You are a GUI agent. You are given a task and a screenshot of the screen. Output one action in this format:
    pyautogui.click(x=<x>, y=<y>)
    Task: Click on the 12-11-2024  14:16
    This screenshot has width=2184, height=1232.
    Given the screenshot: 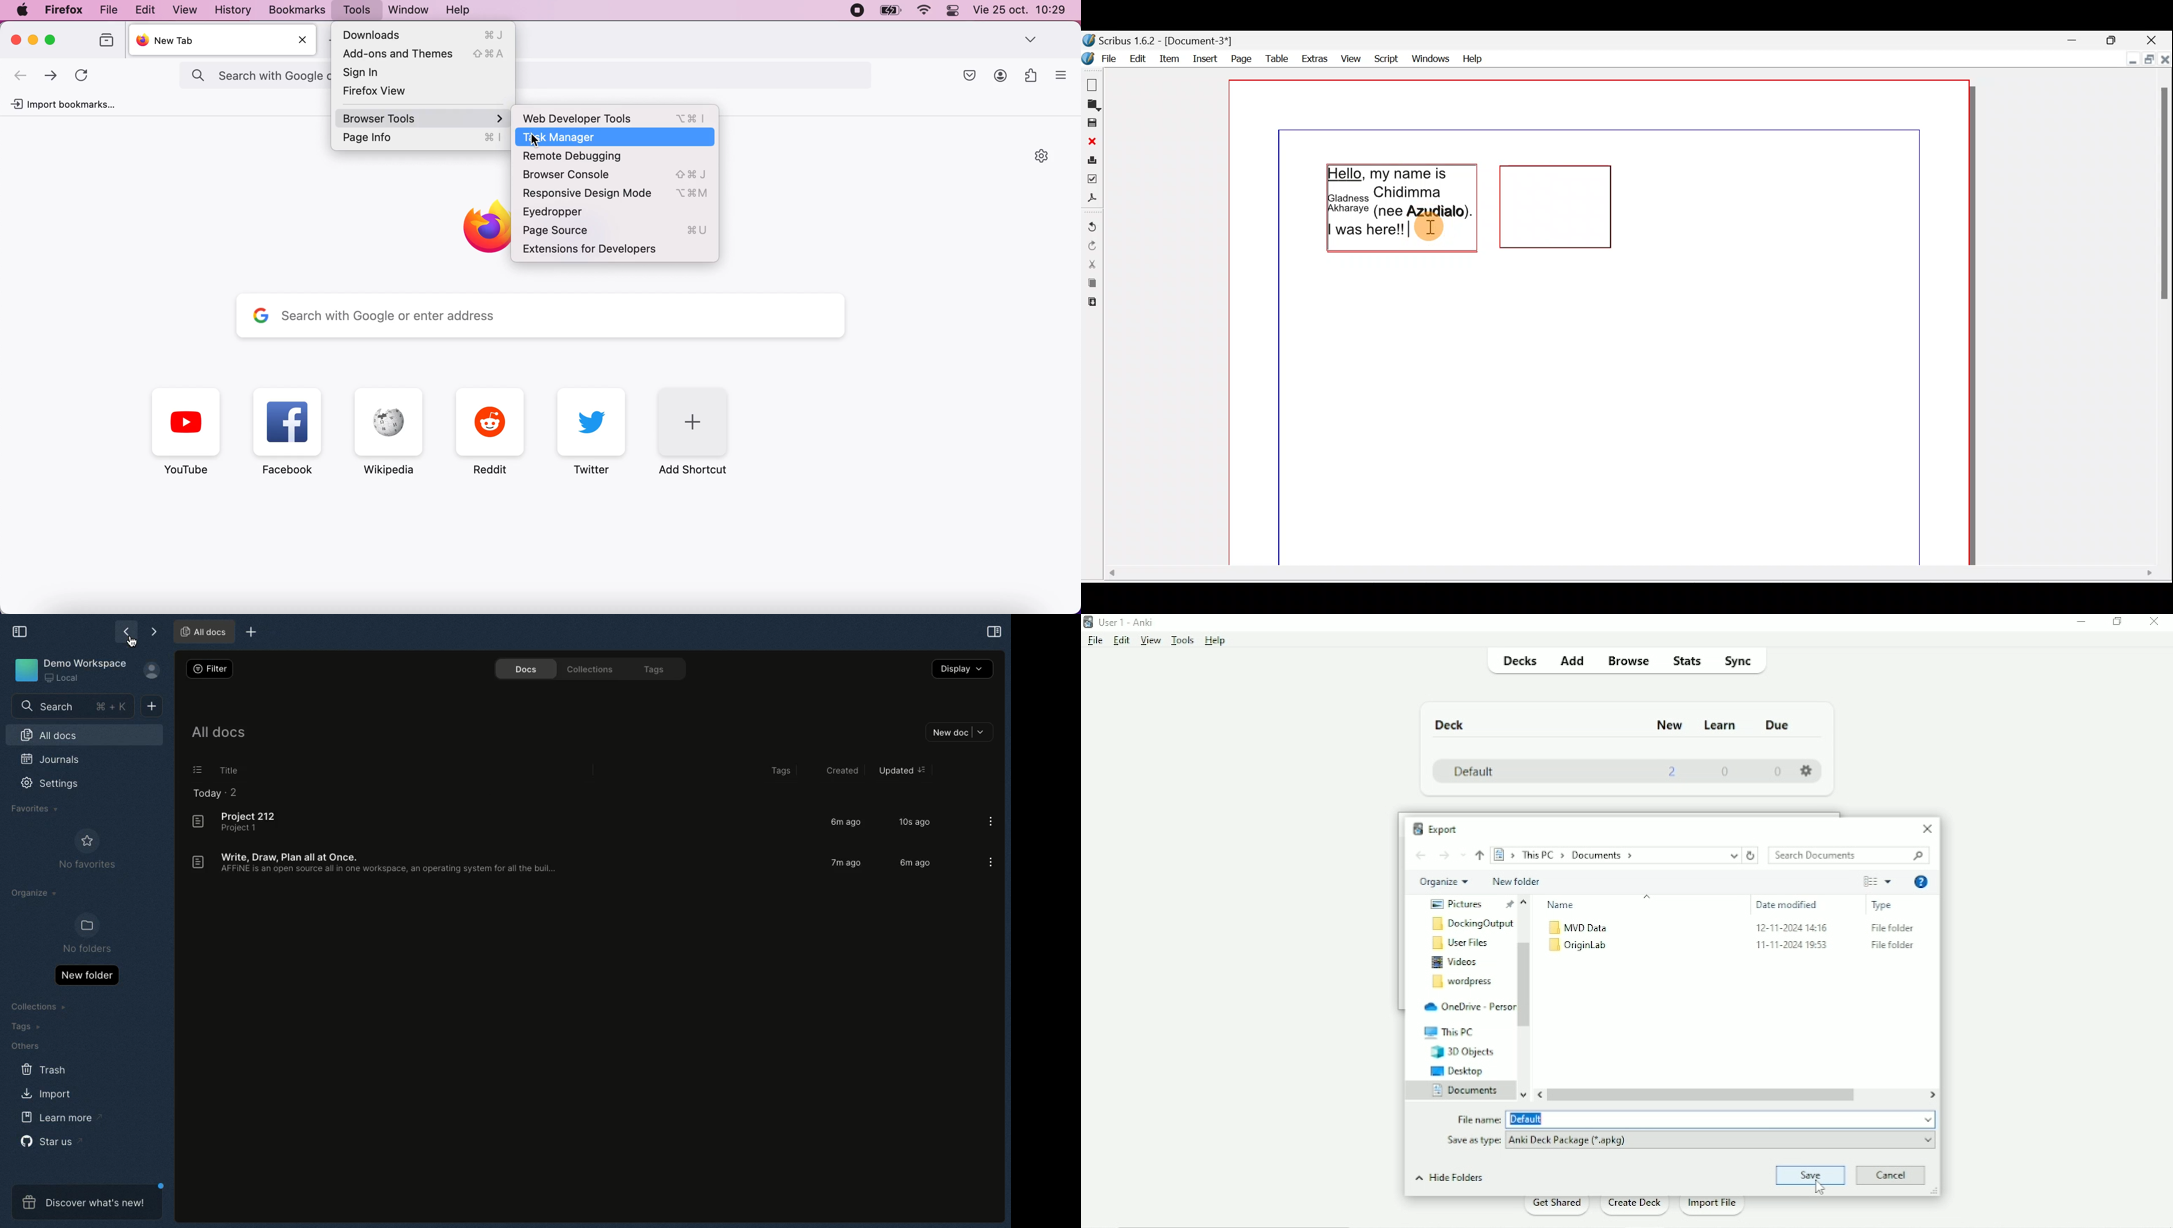 What is the action you would take?
    pyautogui.click(x=1793, y=928)
    